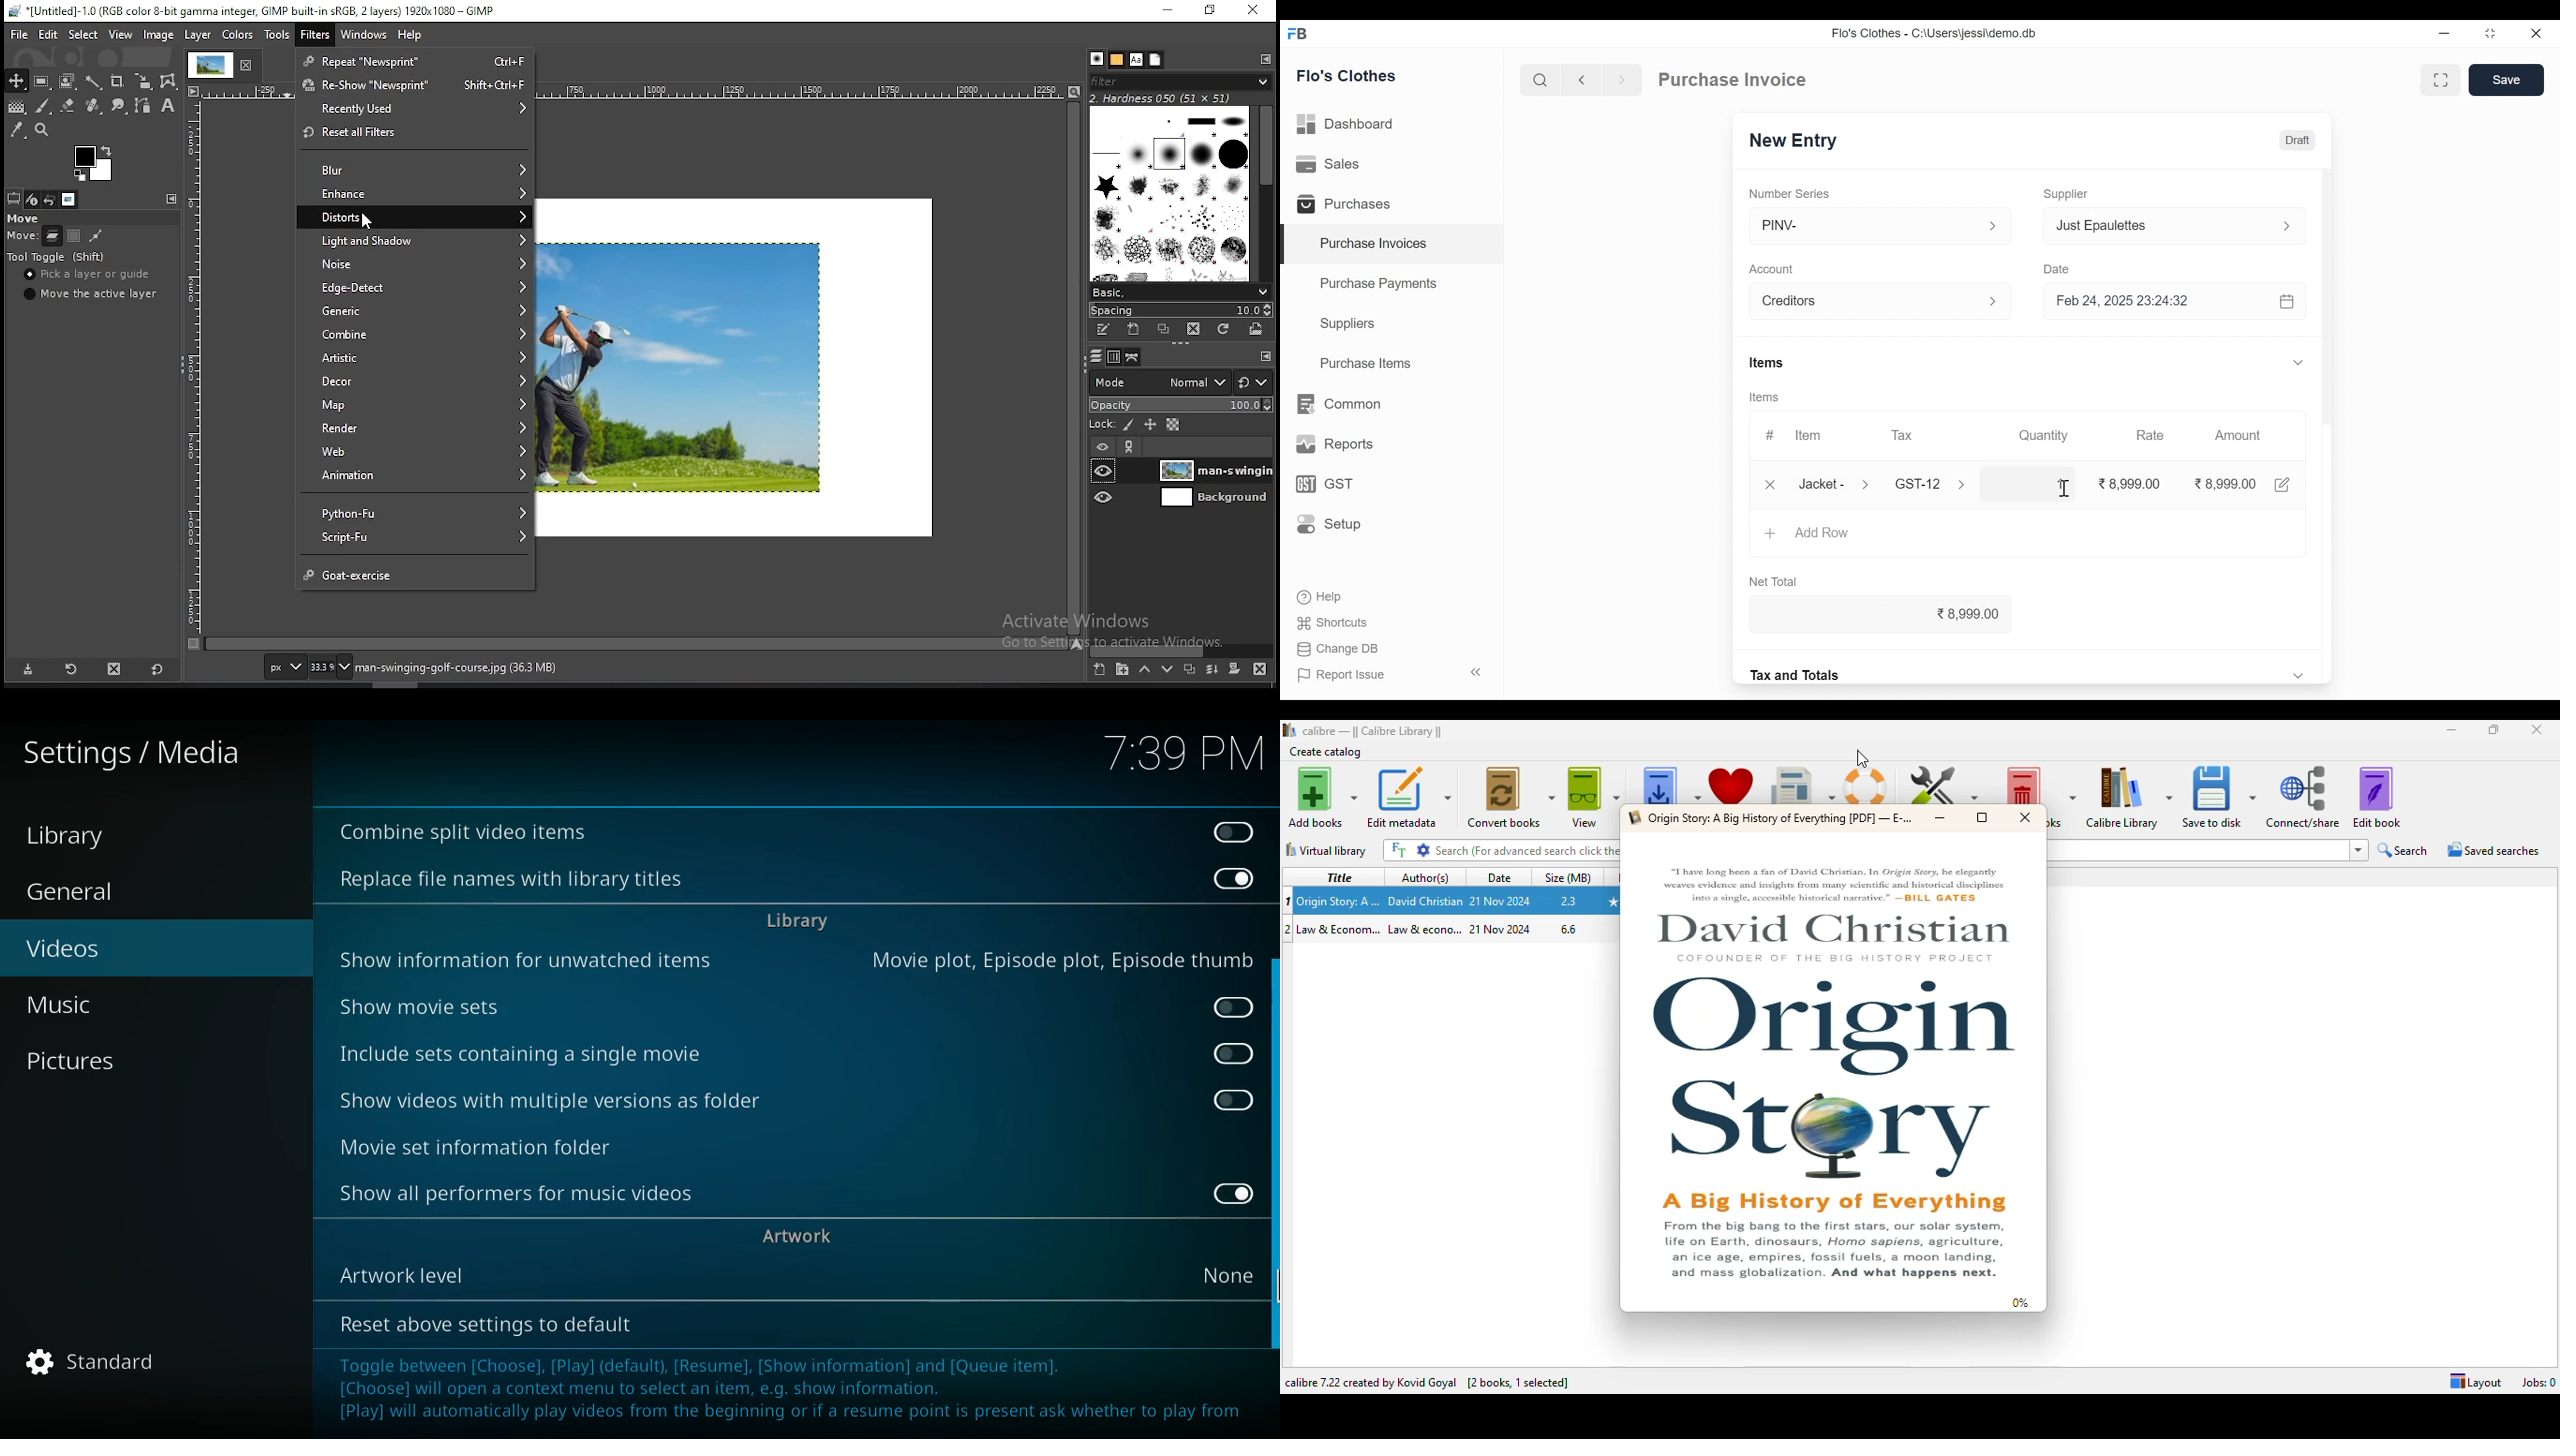 The image size is (2576, 1456). I want to click on Add Row, so click(1825, 534).